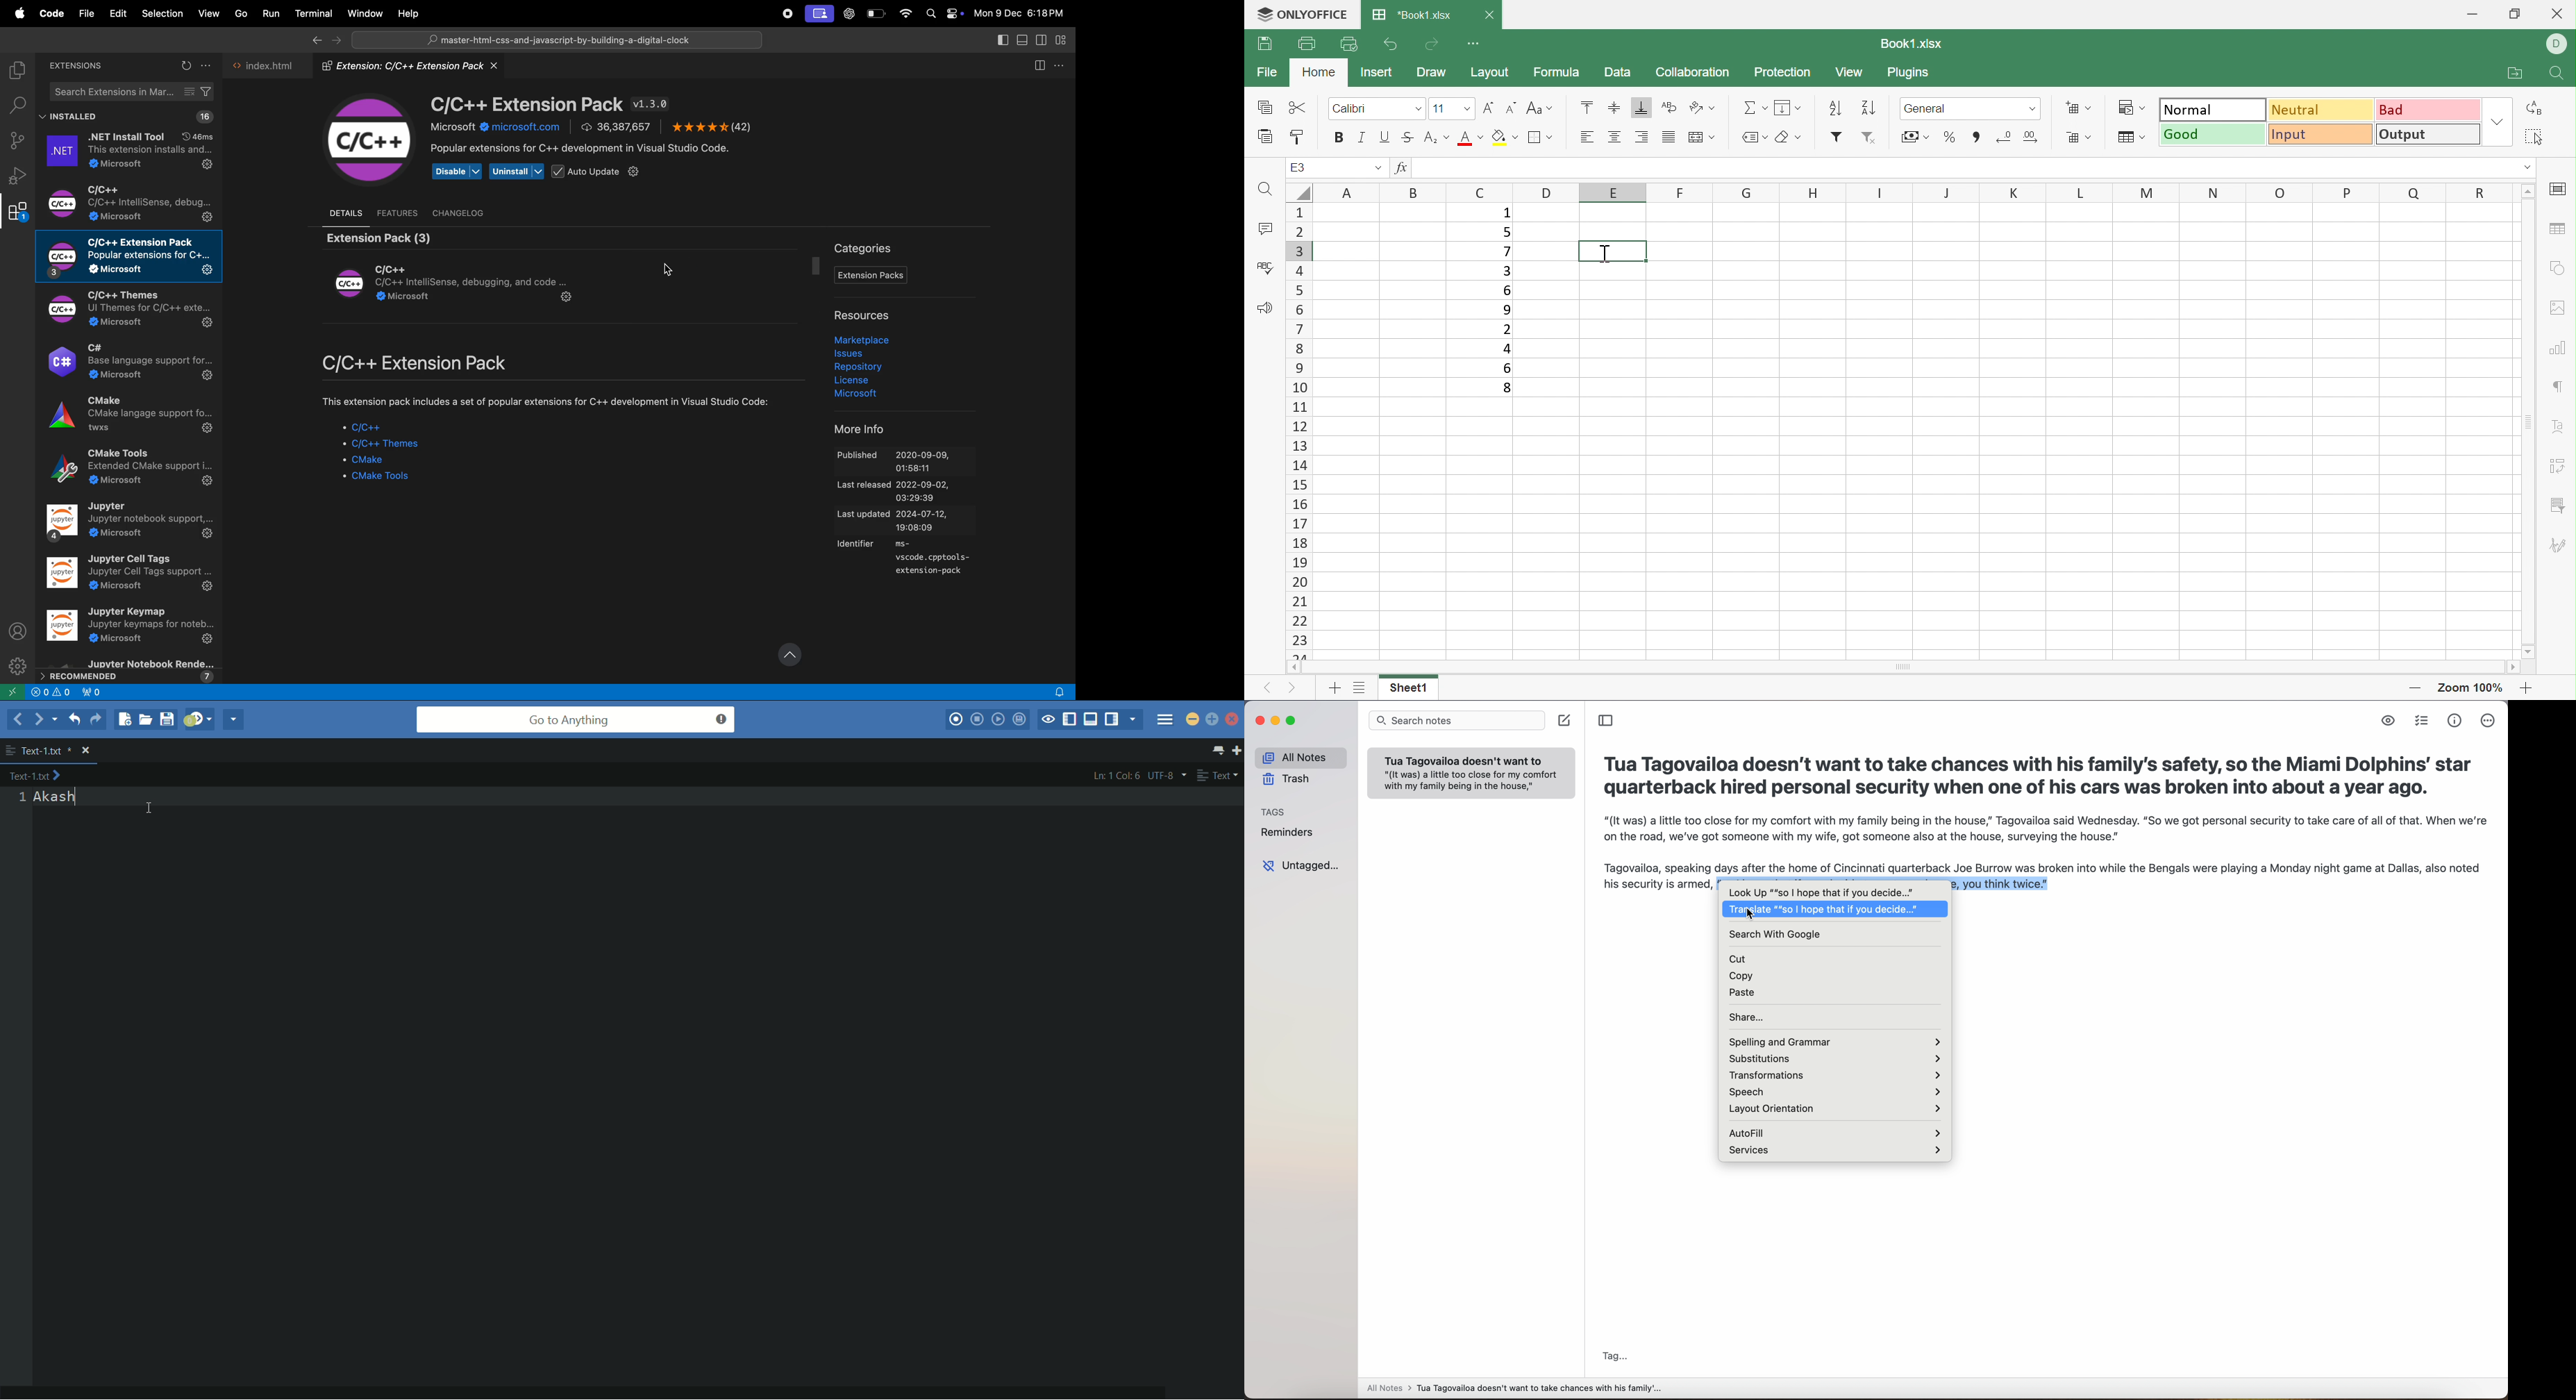 The height and width of the screenshot is (1400, 2576). Describe the element at coordinates (130, 257) in the screenshot. I see `c/C++ extensions pack` at that location.